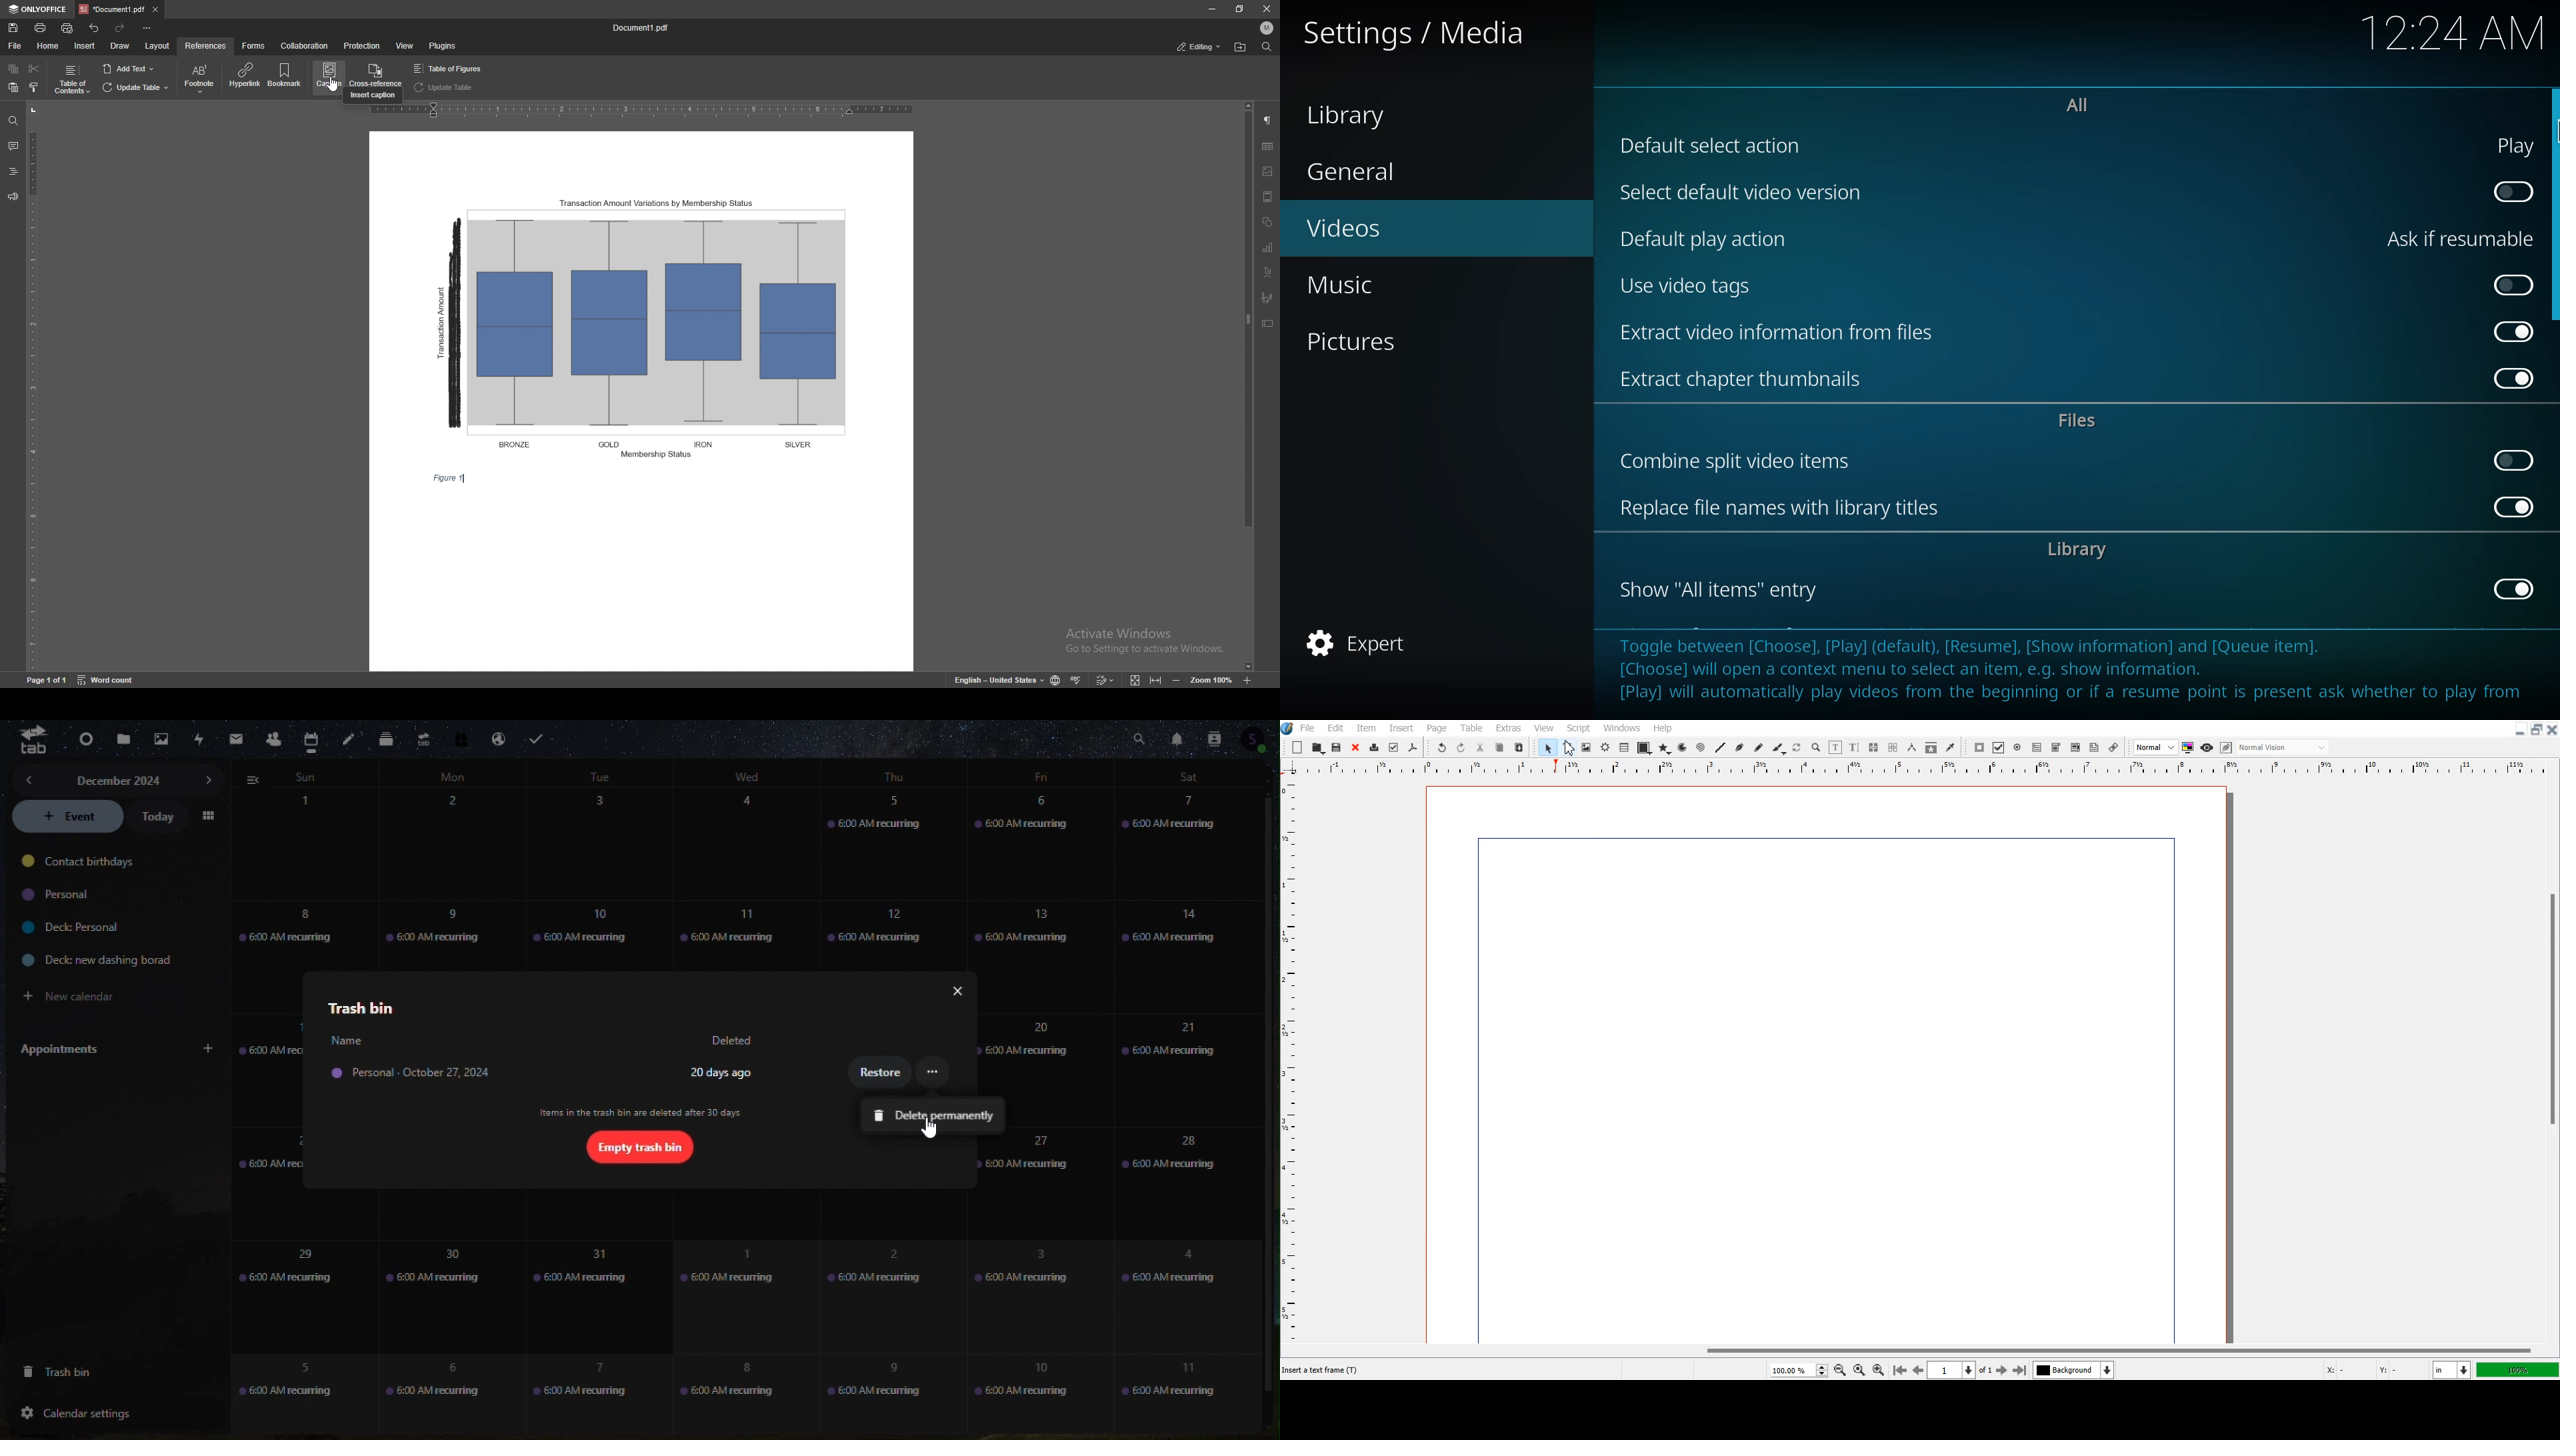 The image size is (2576, 1456). Describe the element at coordinates (1746, 379) in the screenshot. I see `extract chapter thumbnails` at that location.